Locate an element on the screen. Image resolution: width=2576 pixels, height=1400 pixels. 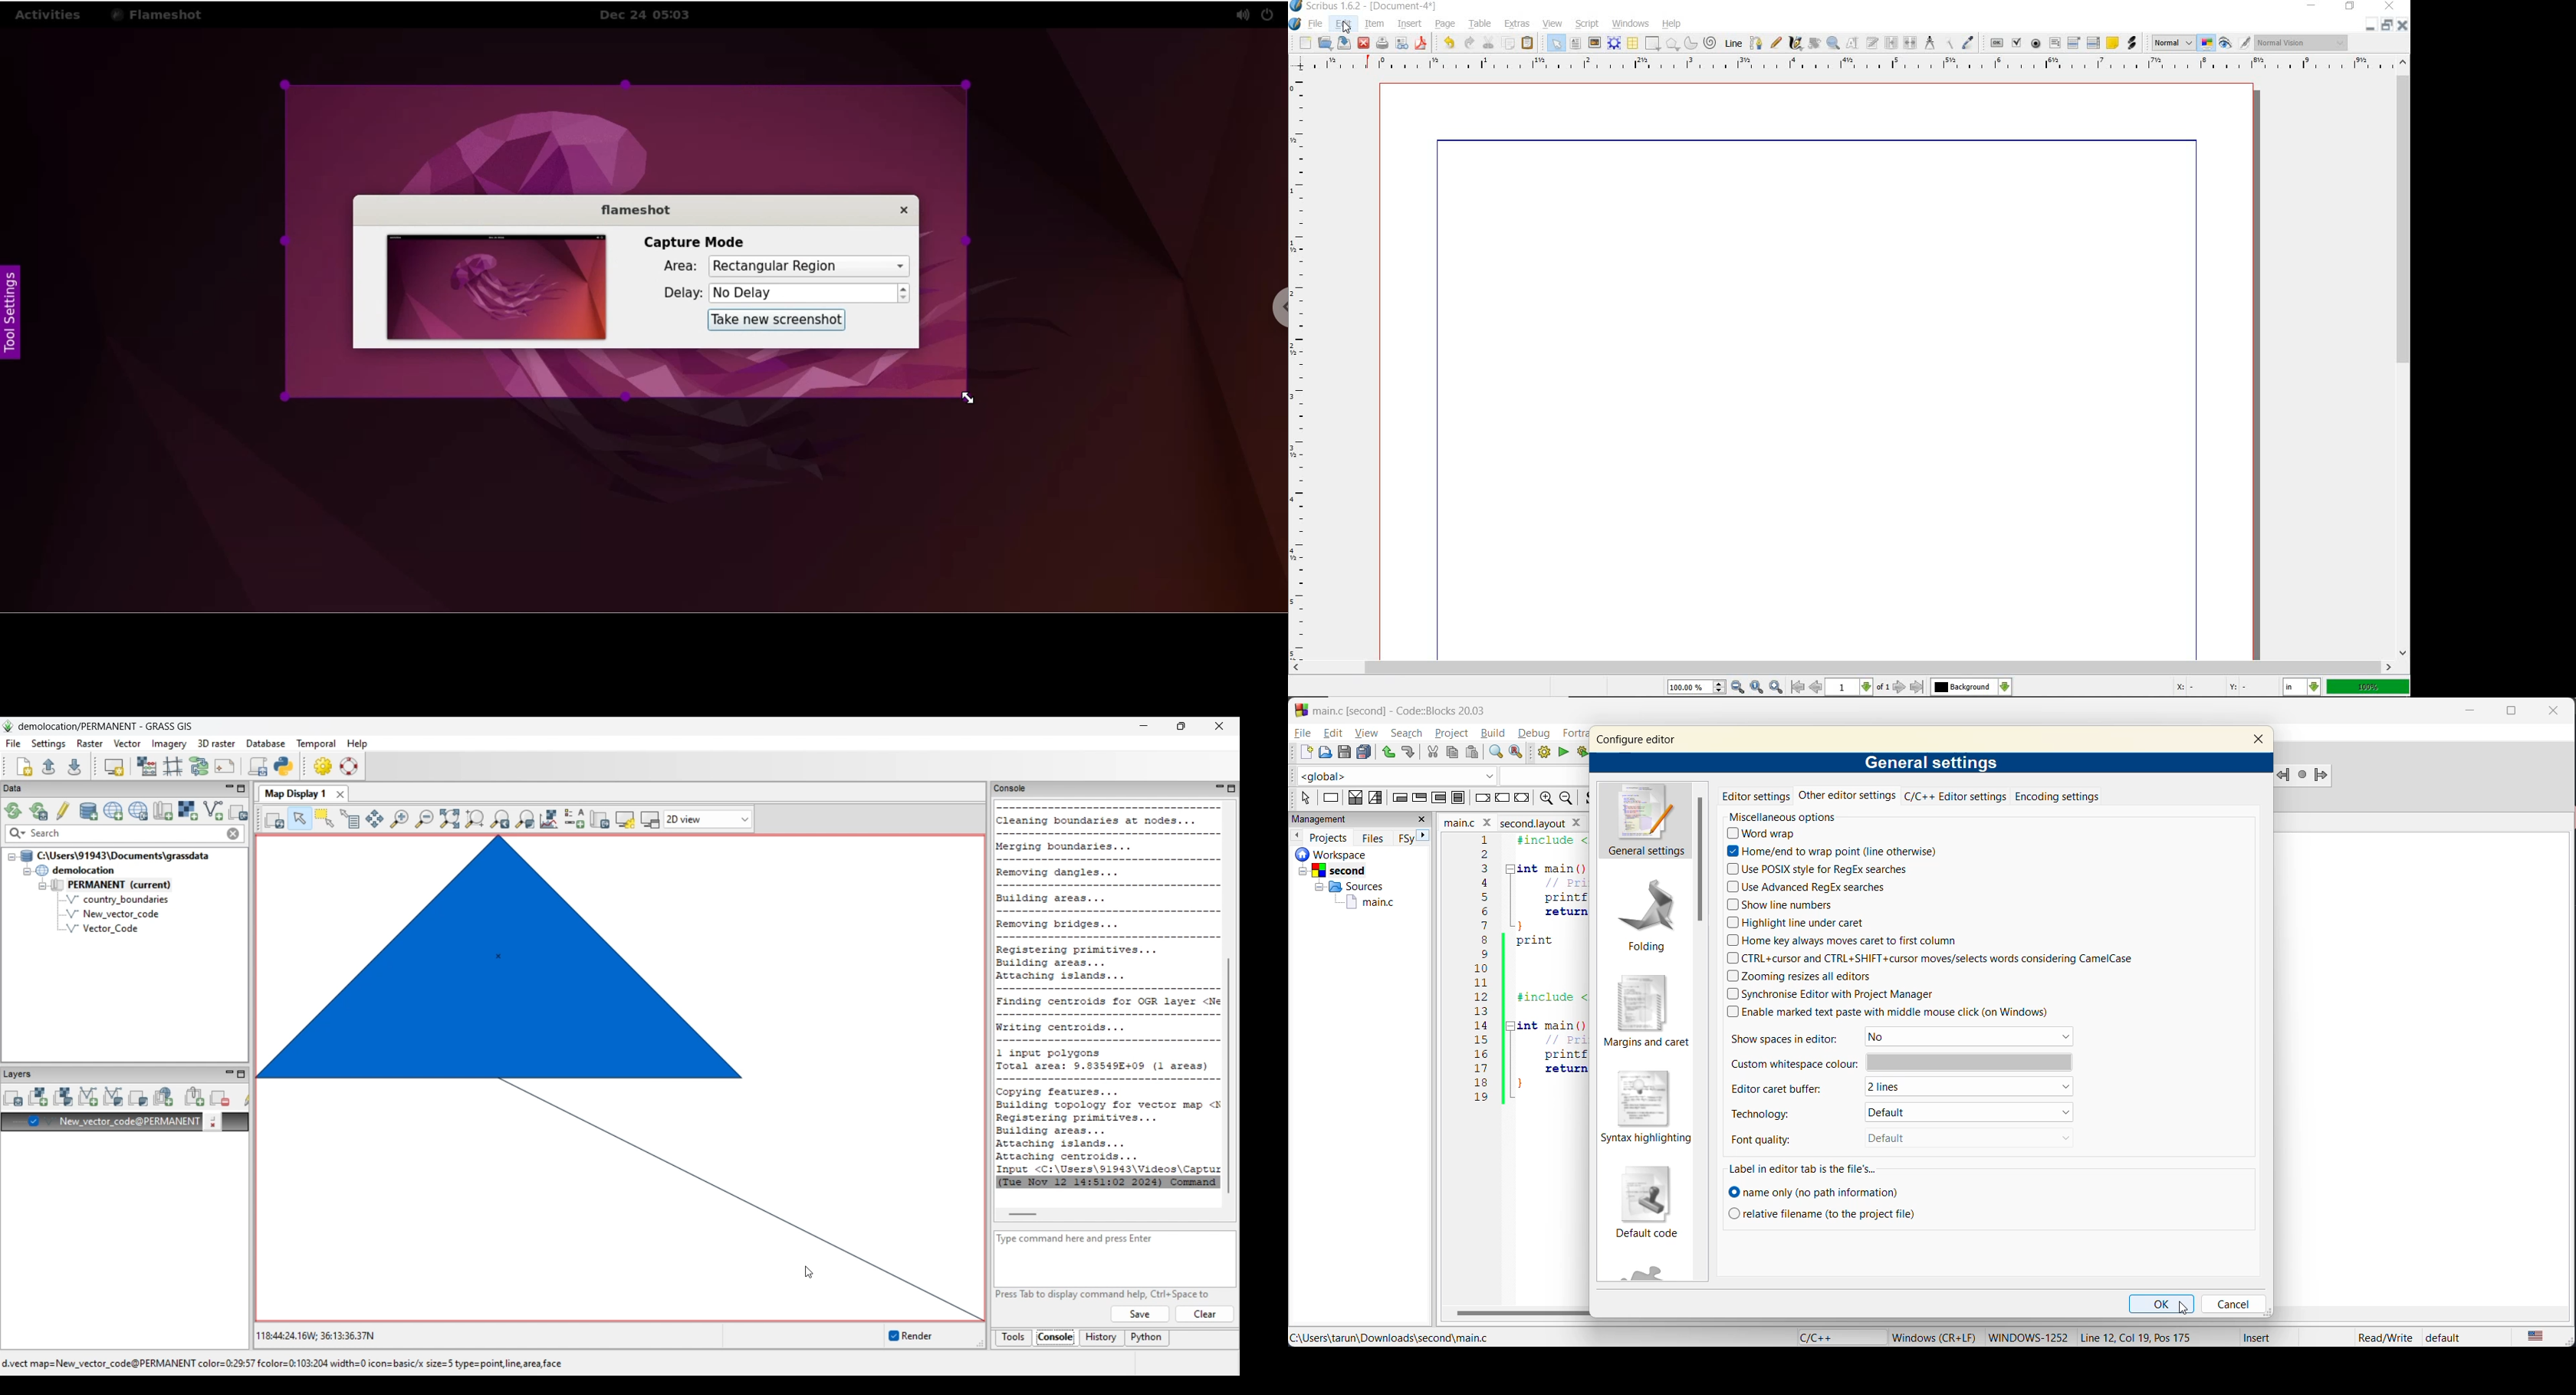
line is located at coordinates (1732, 43).